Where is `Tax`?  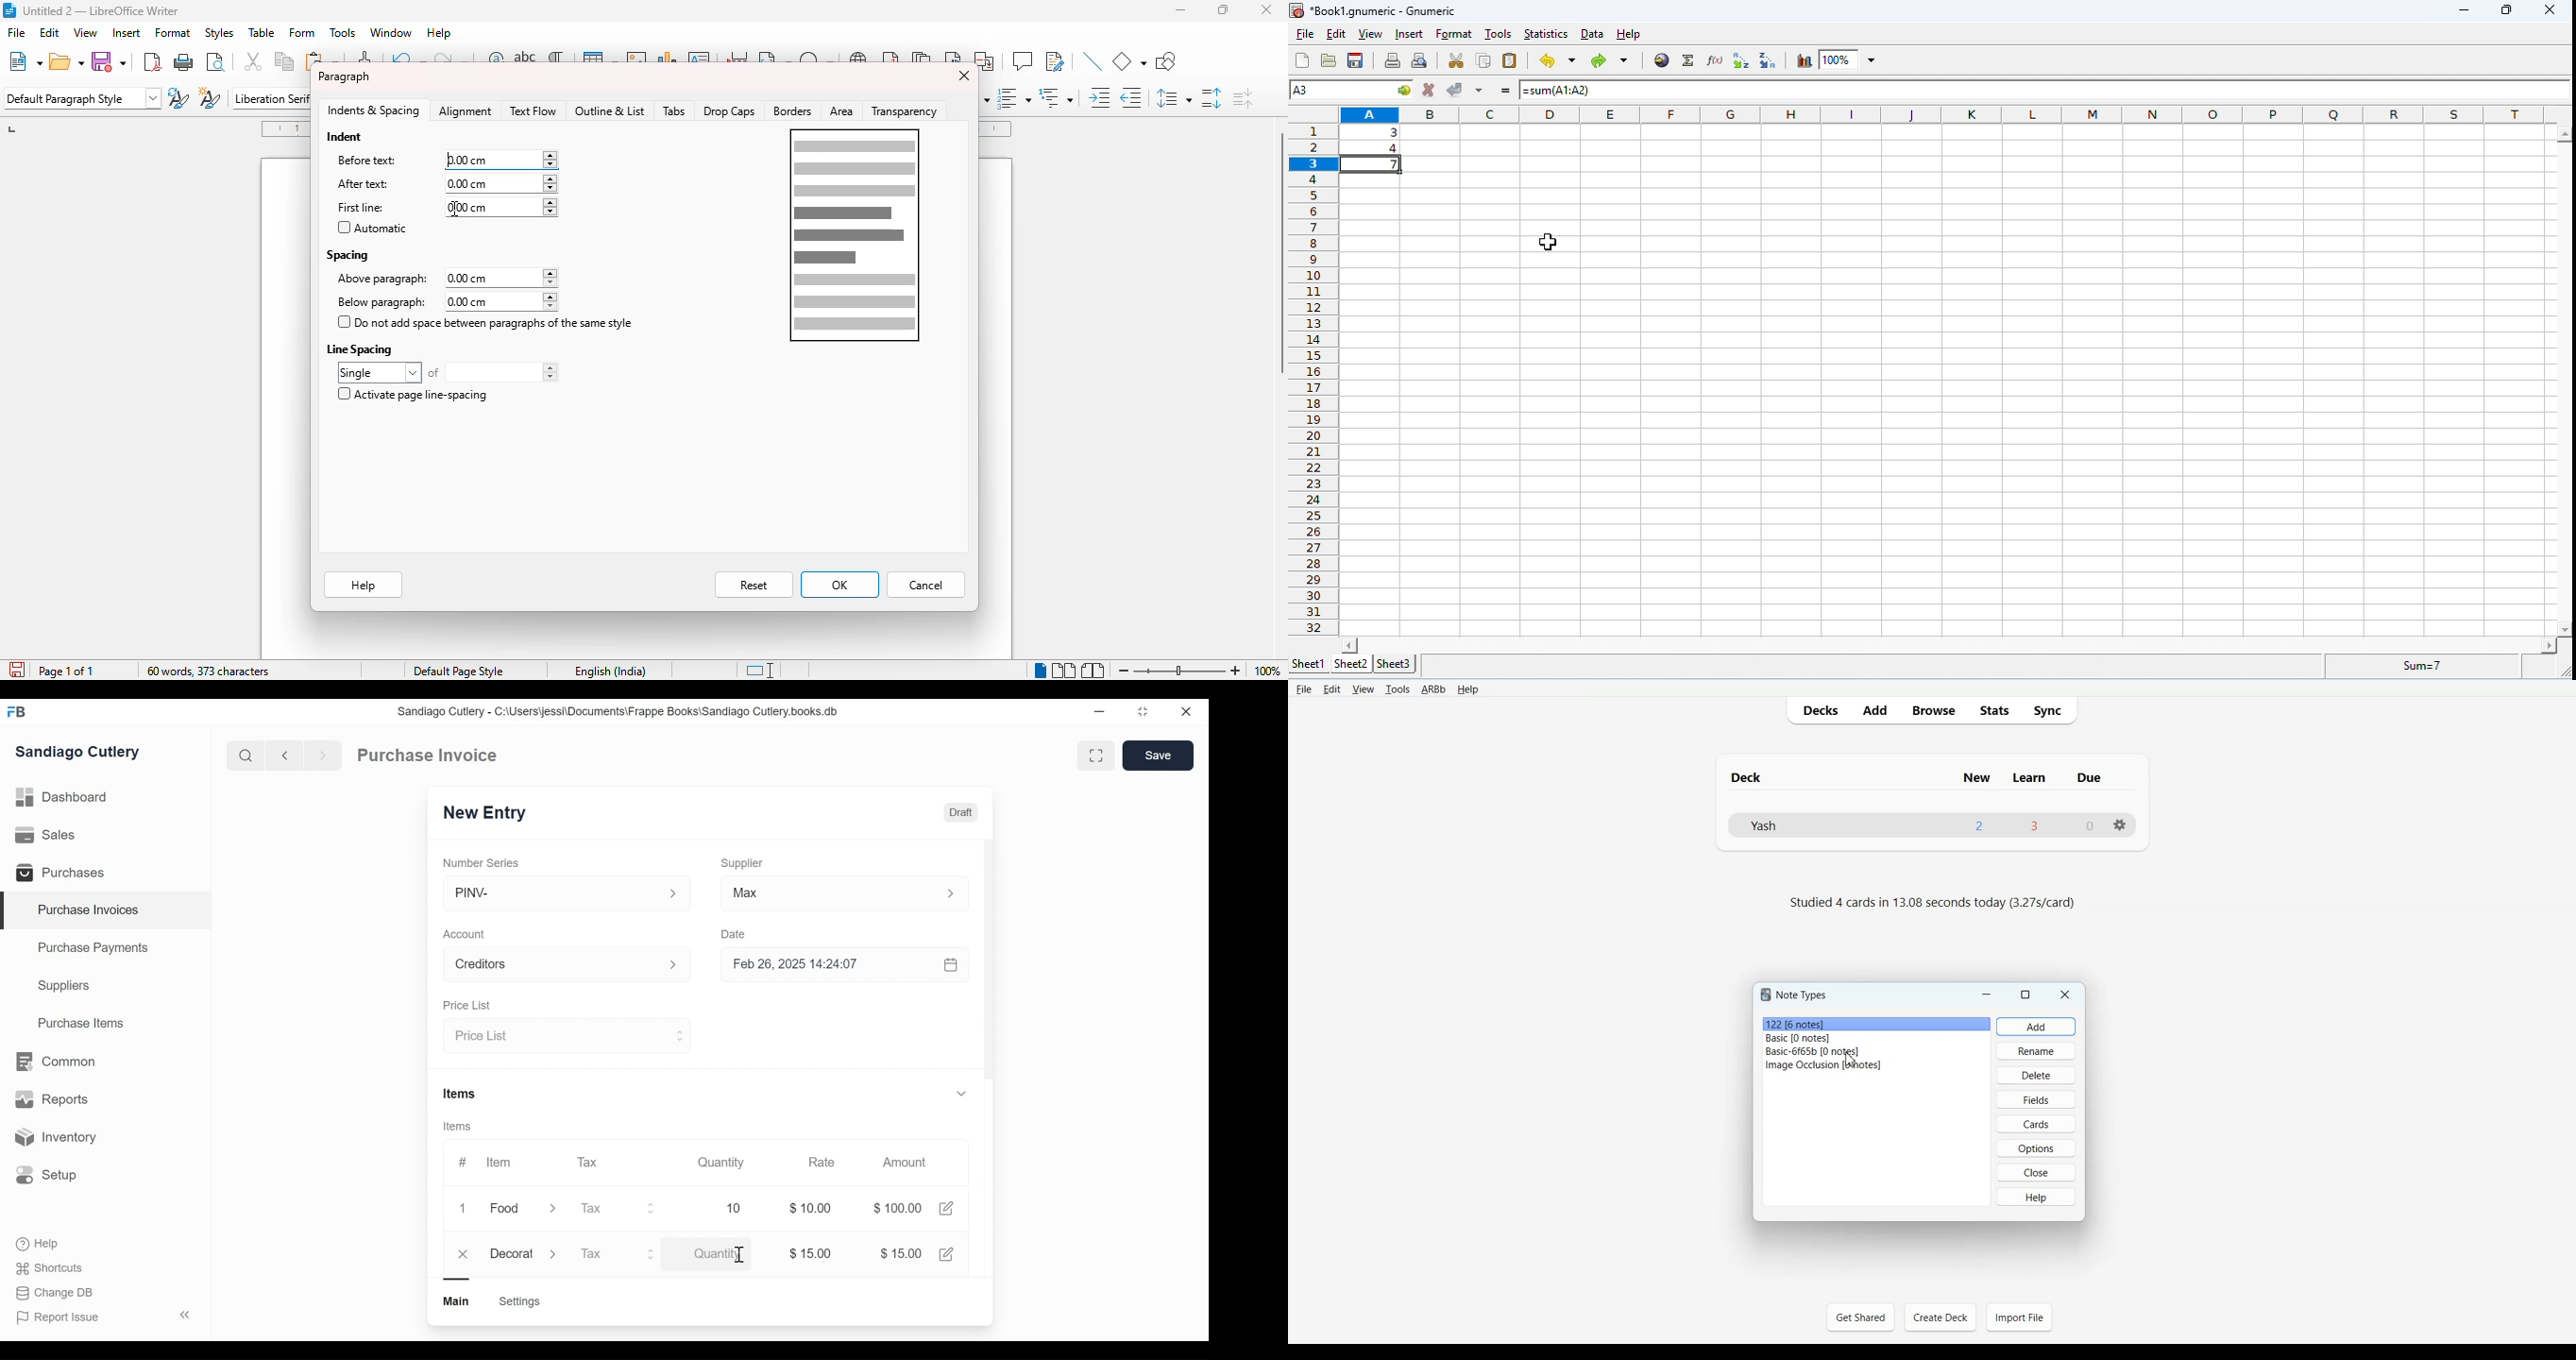
Tax is located at coordinates (589, 1161).